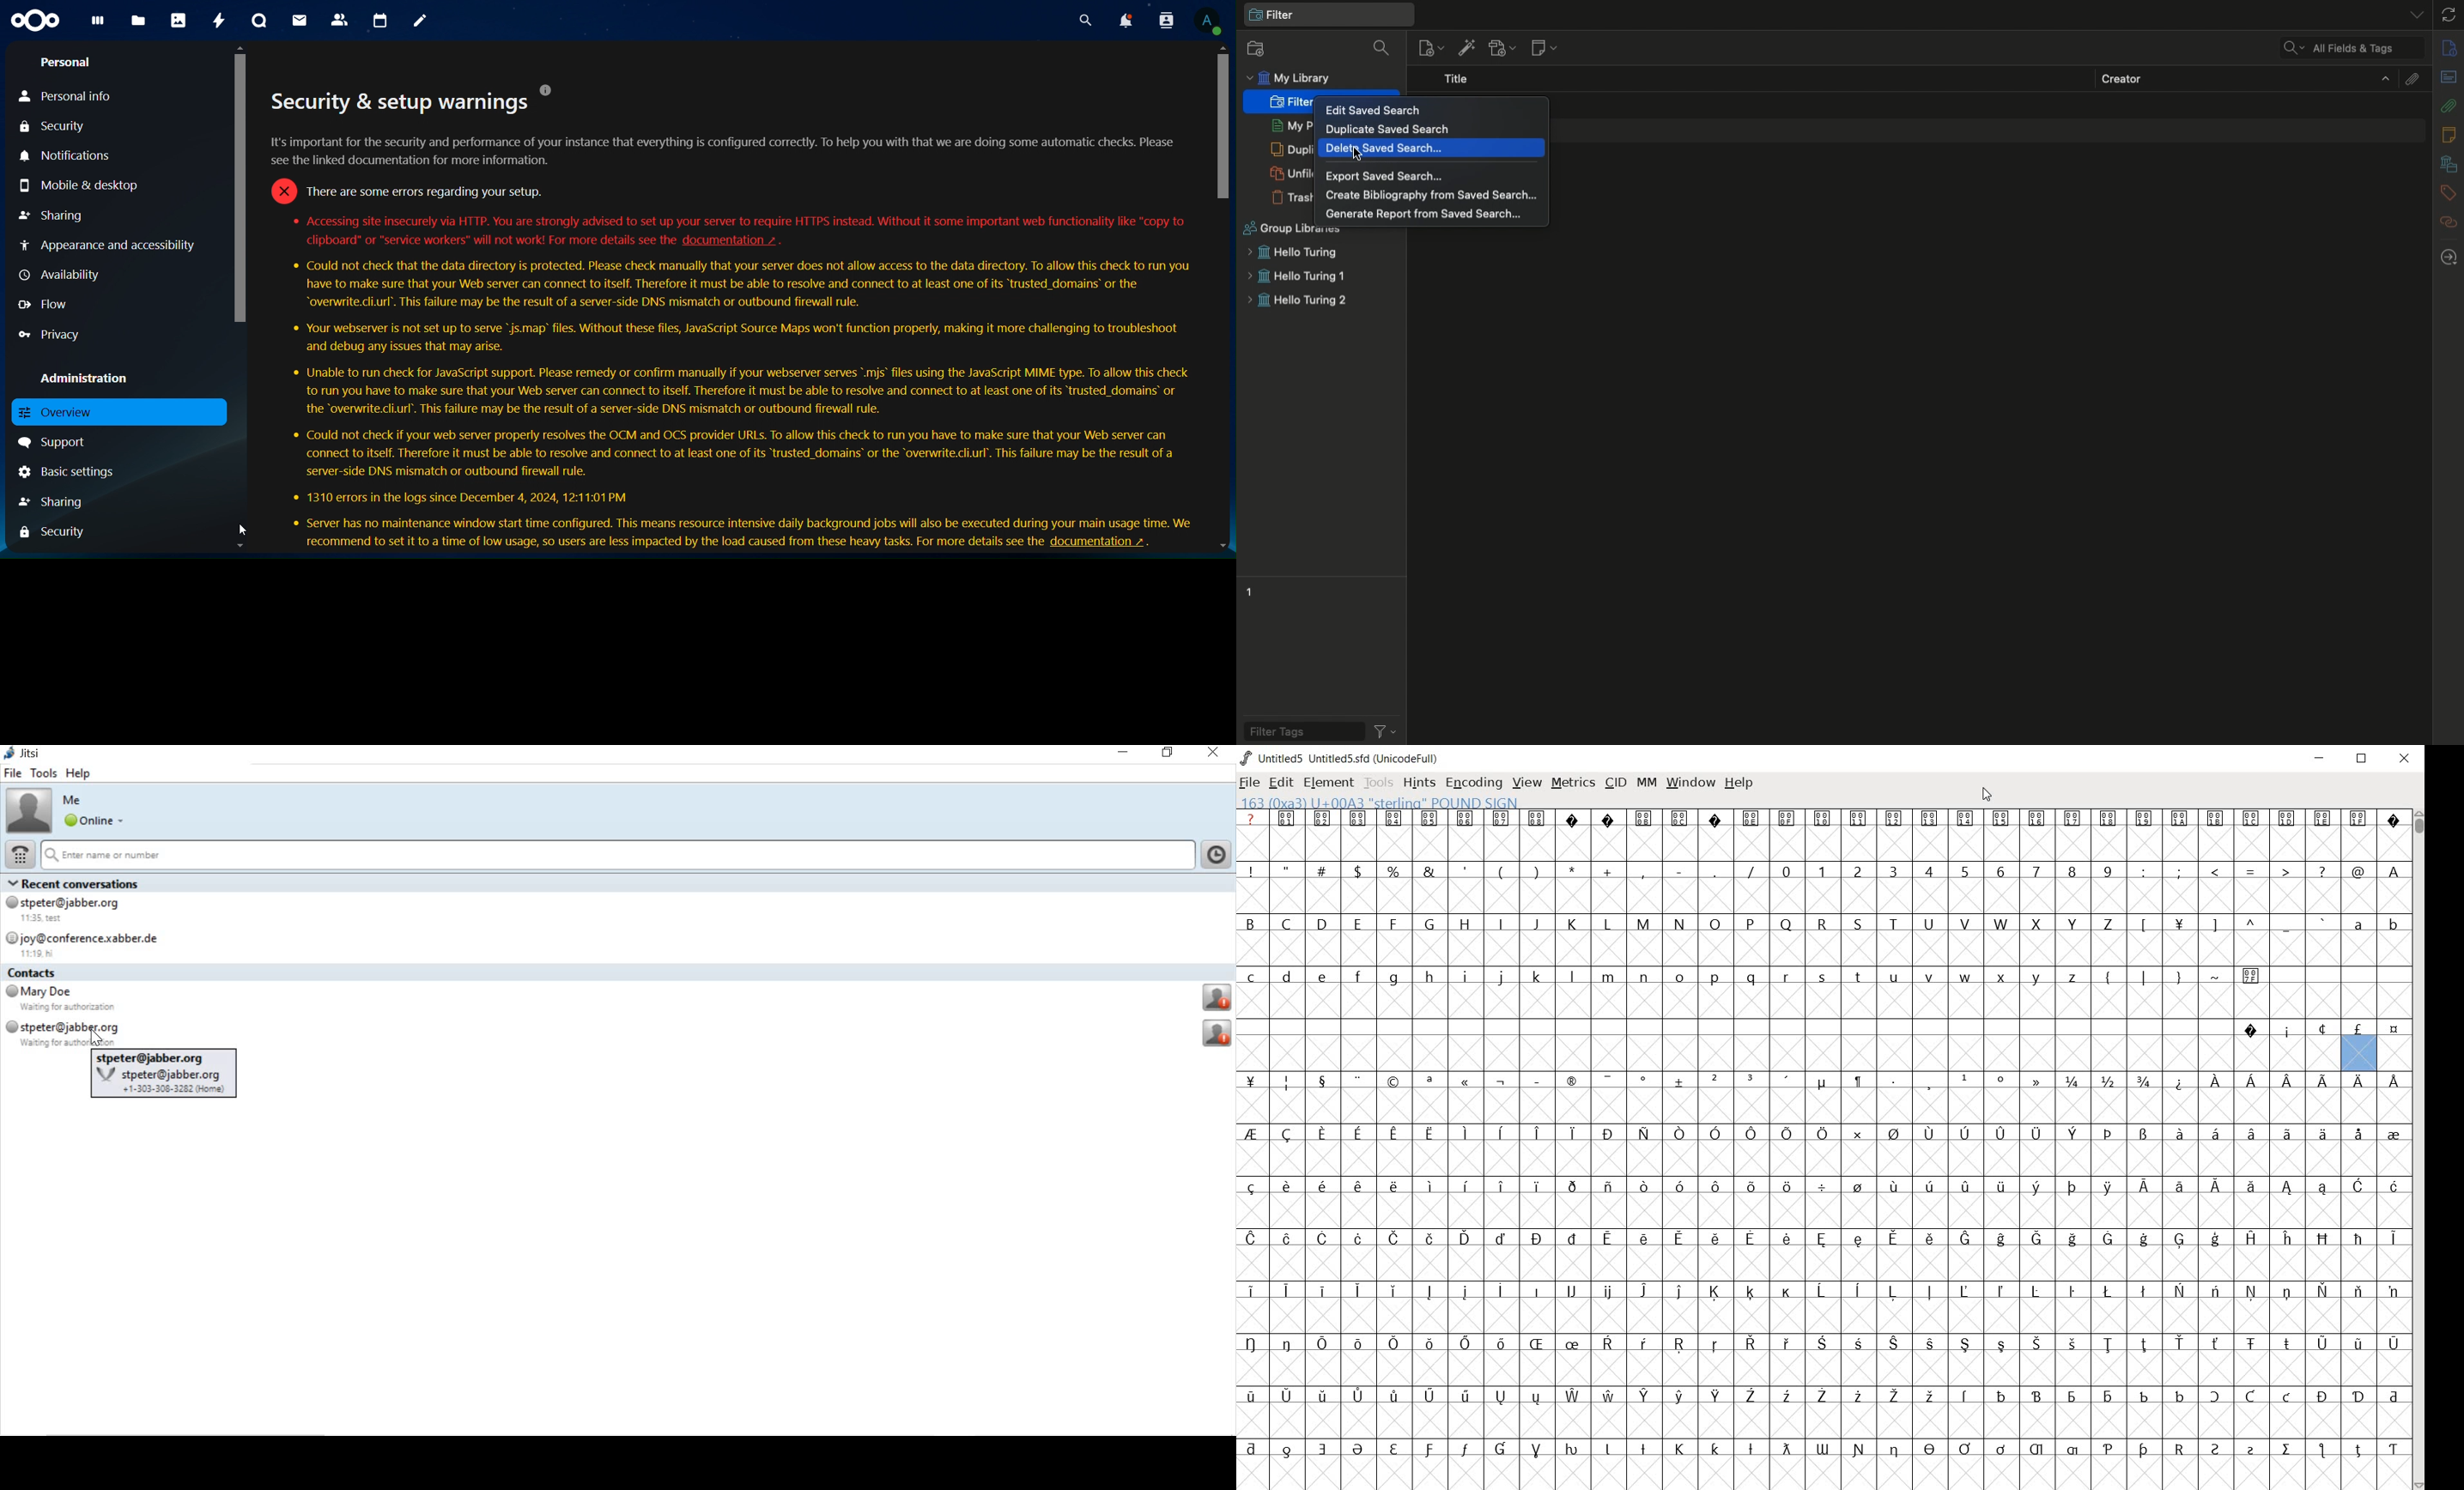 This screenshot has height=1512, width=2464. Describe the element at coordinates (1607, 1241) in the screenshot. I see `Symbol` at that location.